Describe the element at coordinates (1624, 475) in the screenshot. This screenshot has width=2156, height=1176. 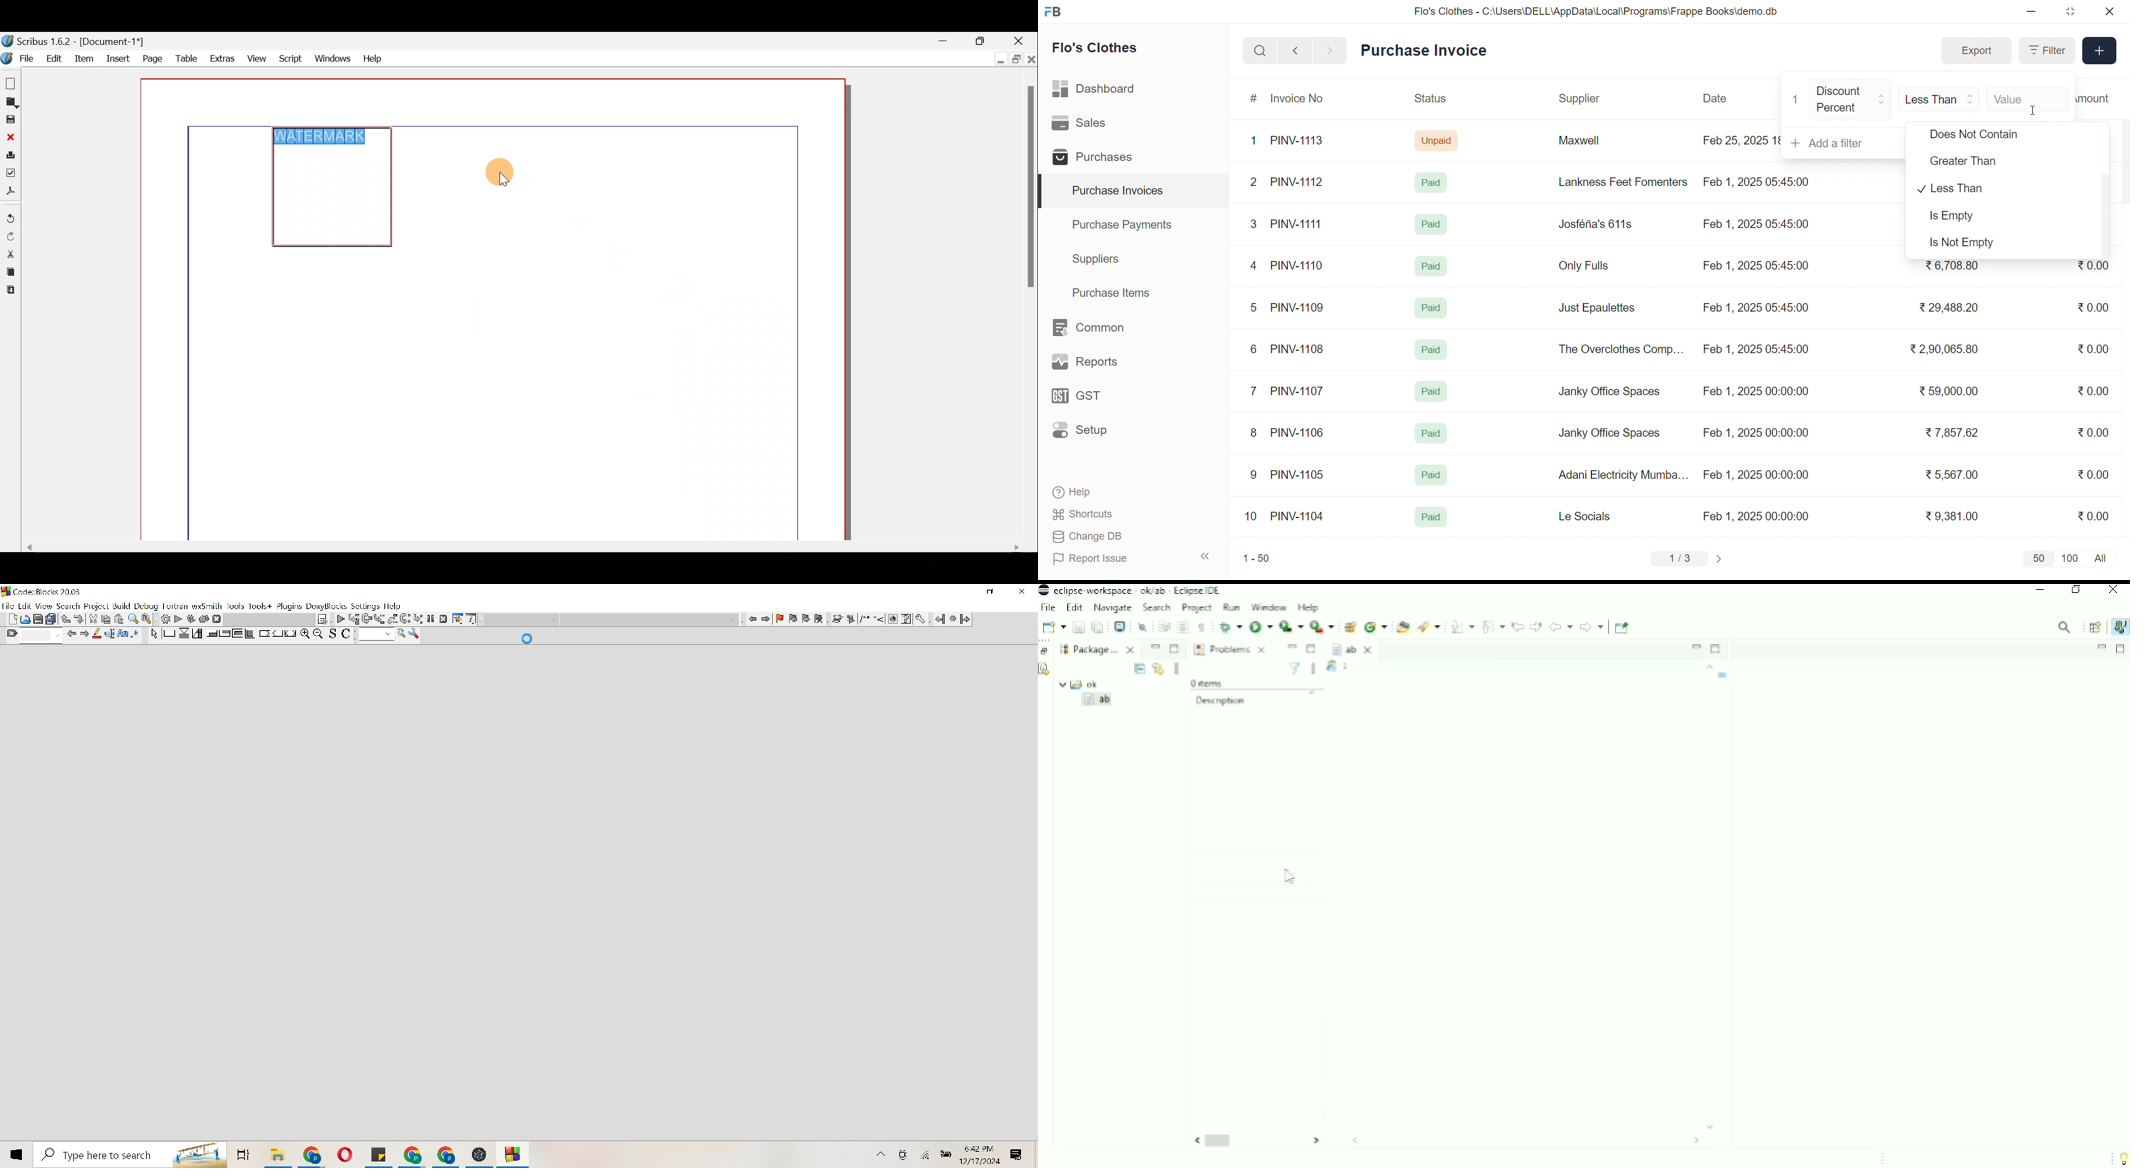
I see `Adani Electricity Mumba...` at that location.